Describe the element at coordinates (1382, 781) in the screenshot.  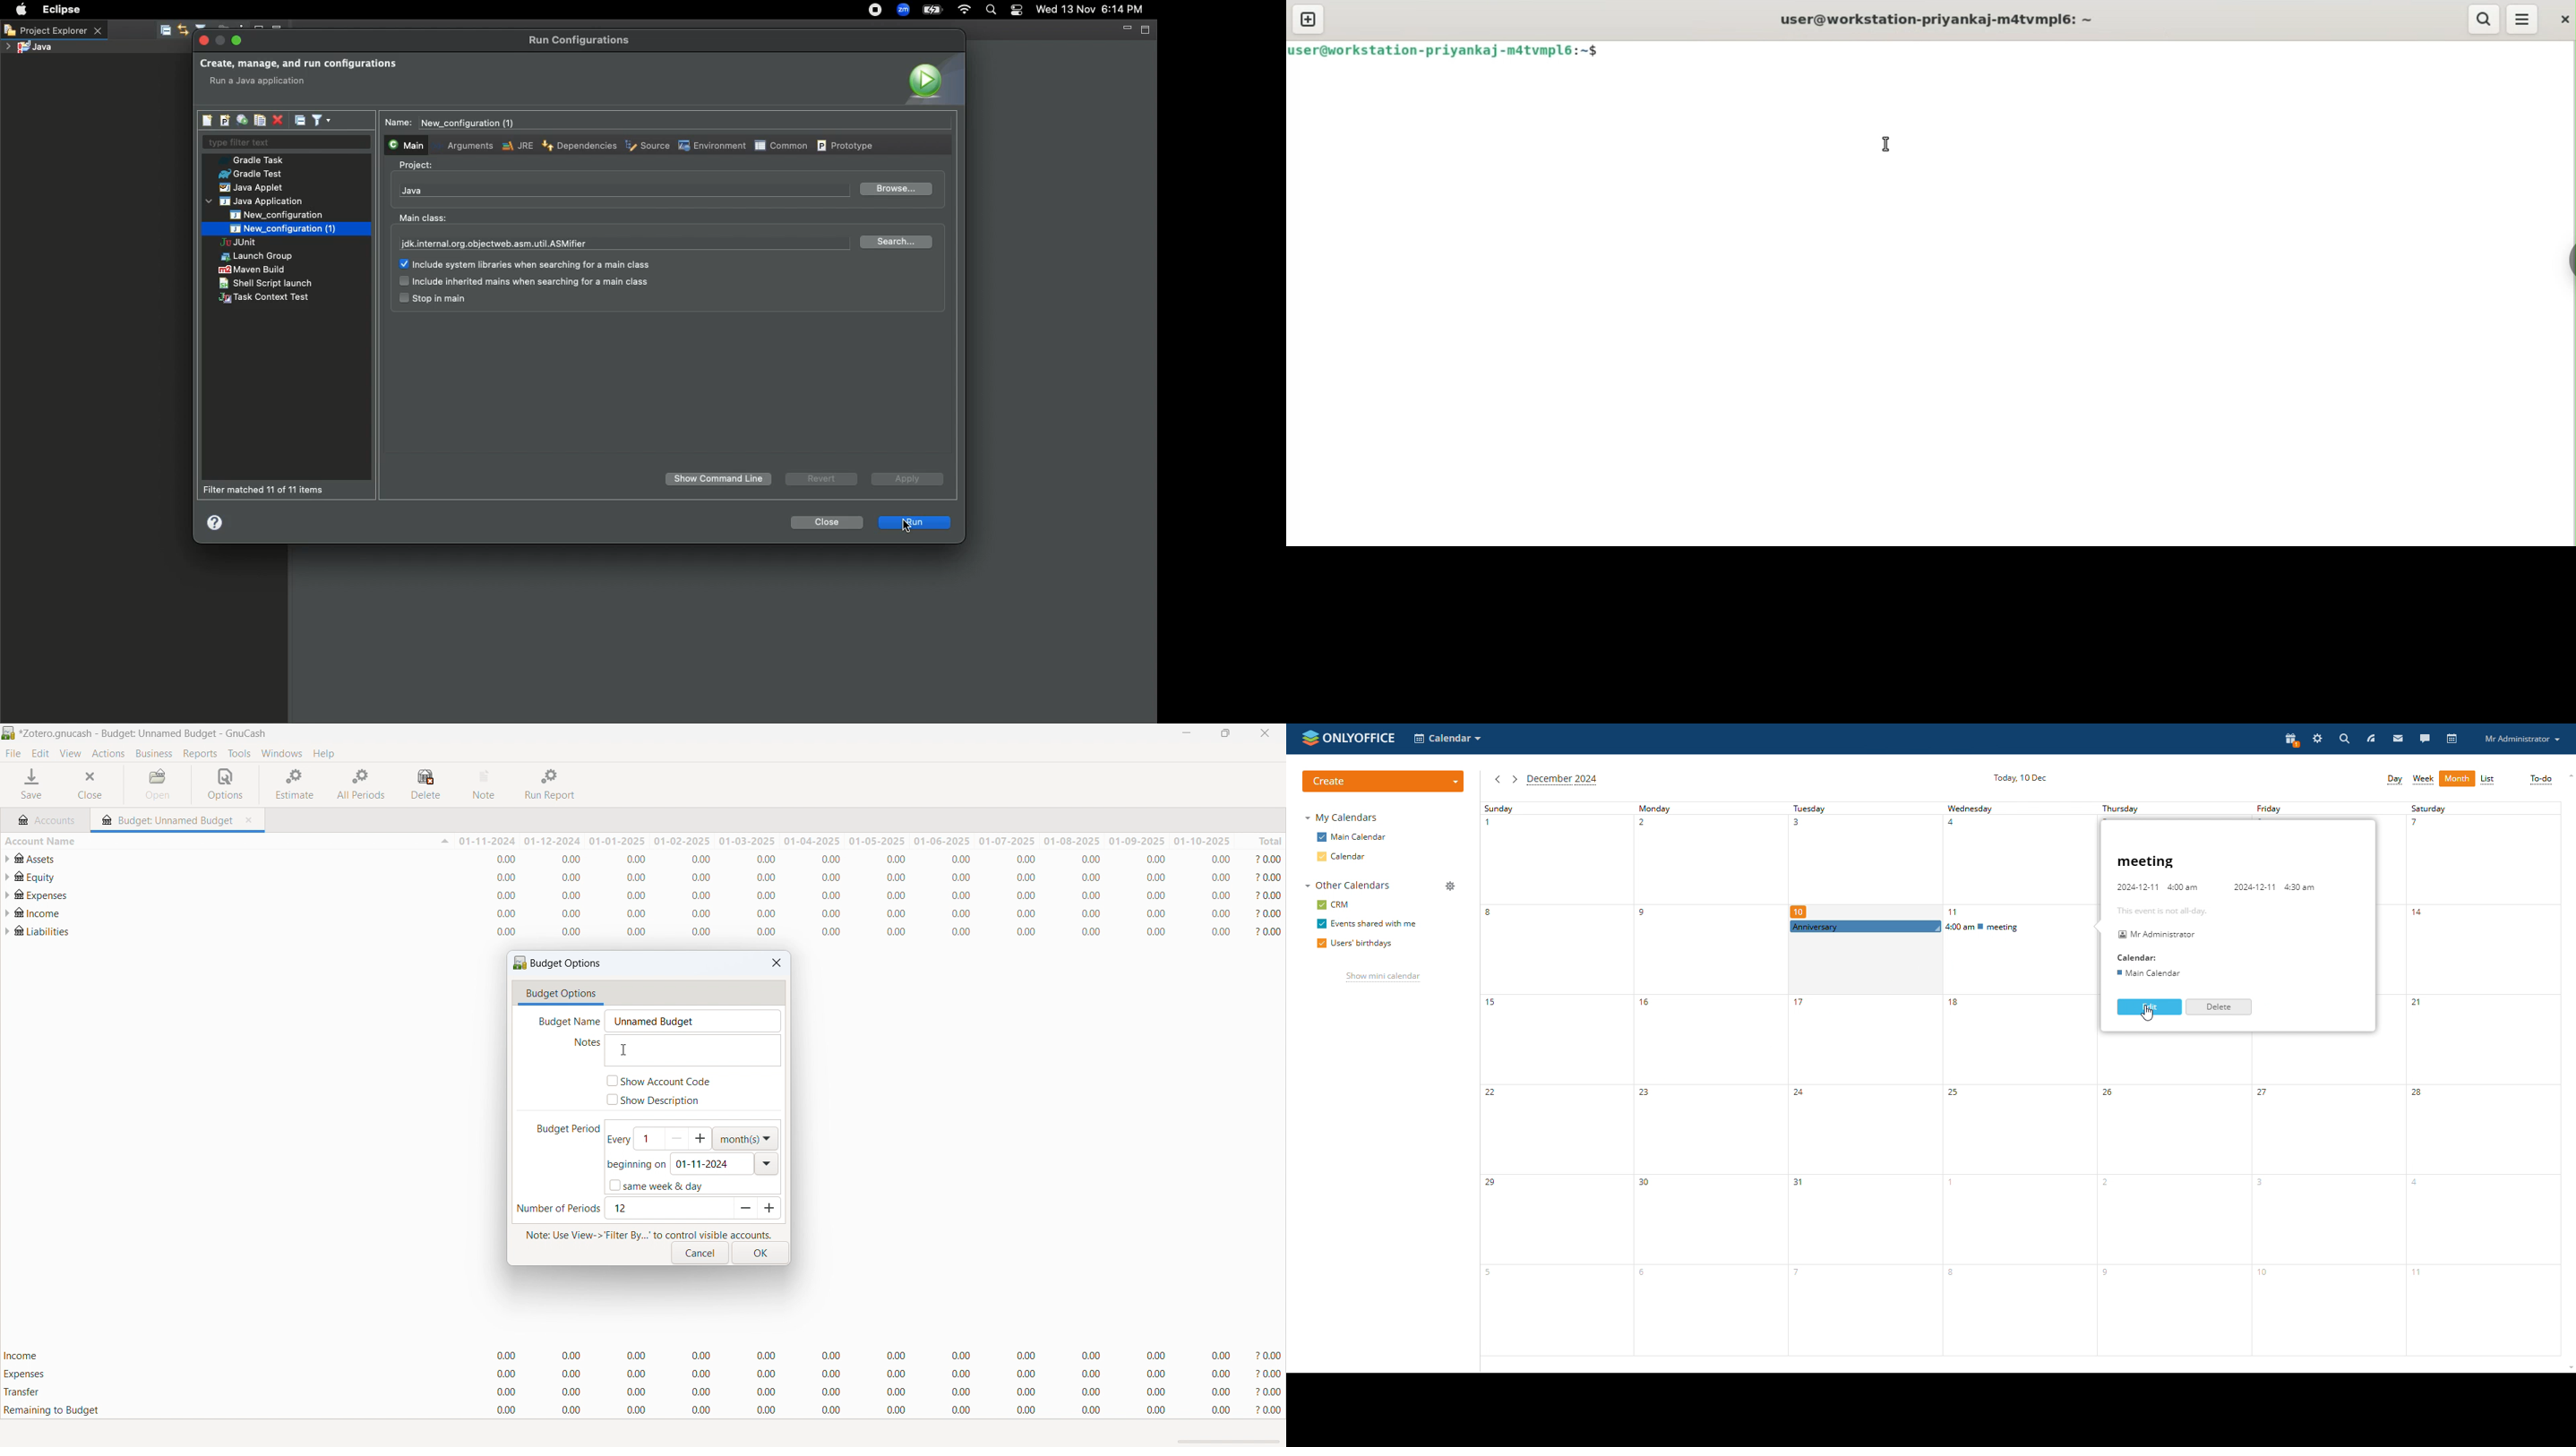
I see `create` at that location.